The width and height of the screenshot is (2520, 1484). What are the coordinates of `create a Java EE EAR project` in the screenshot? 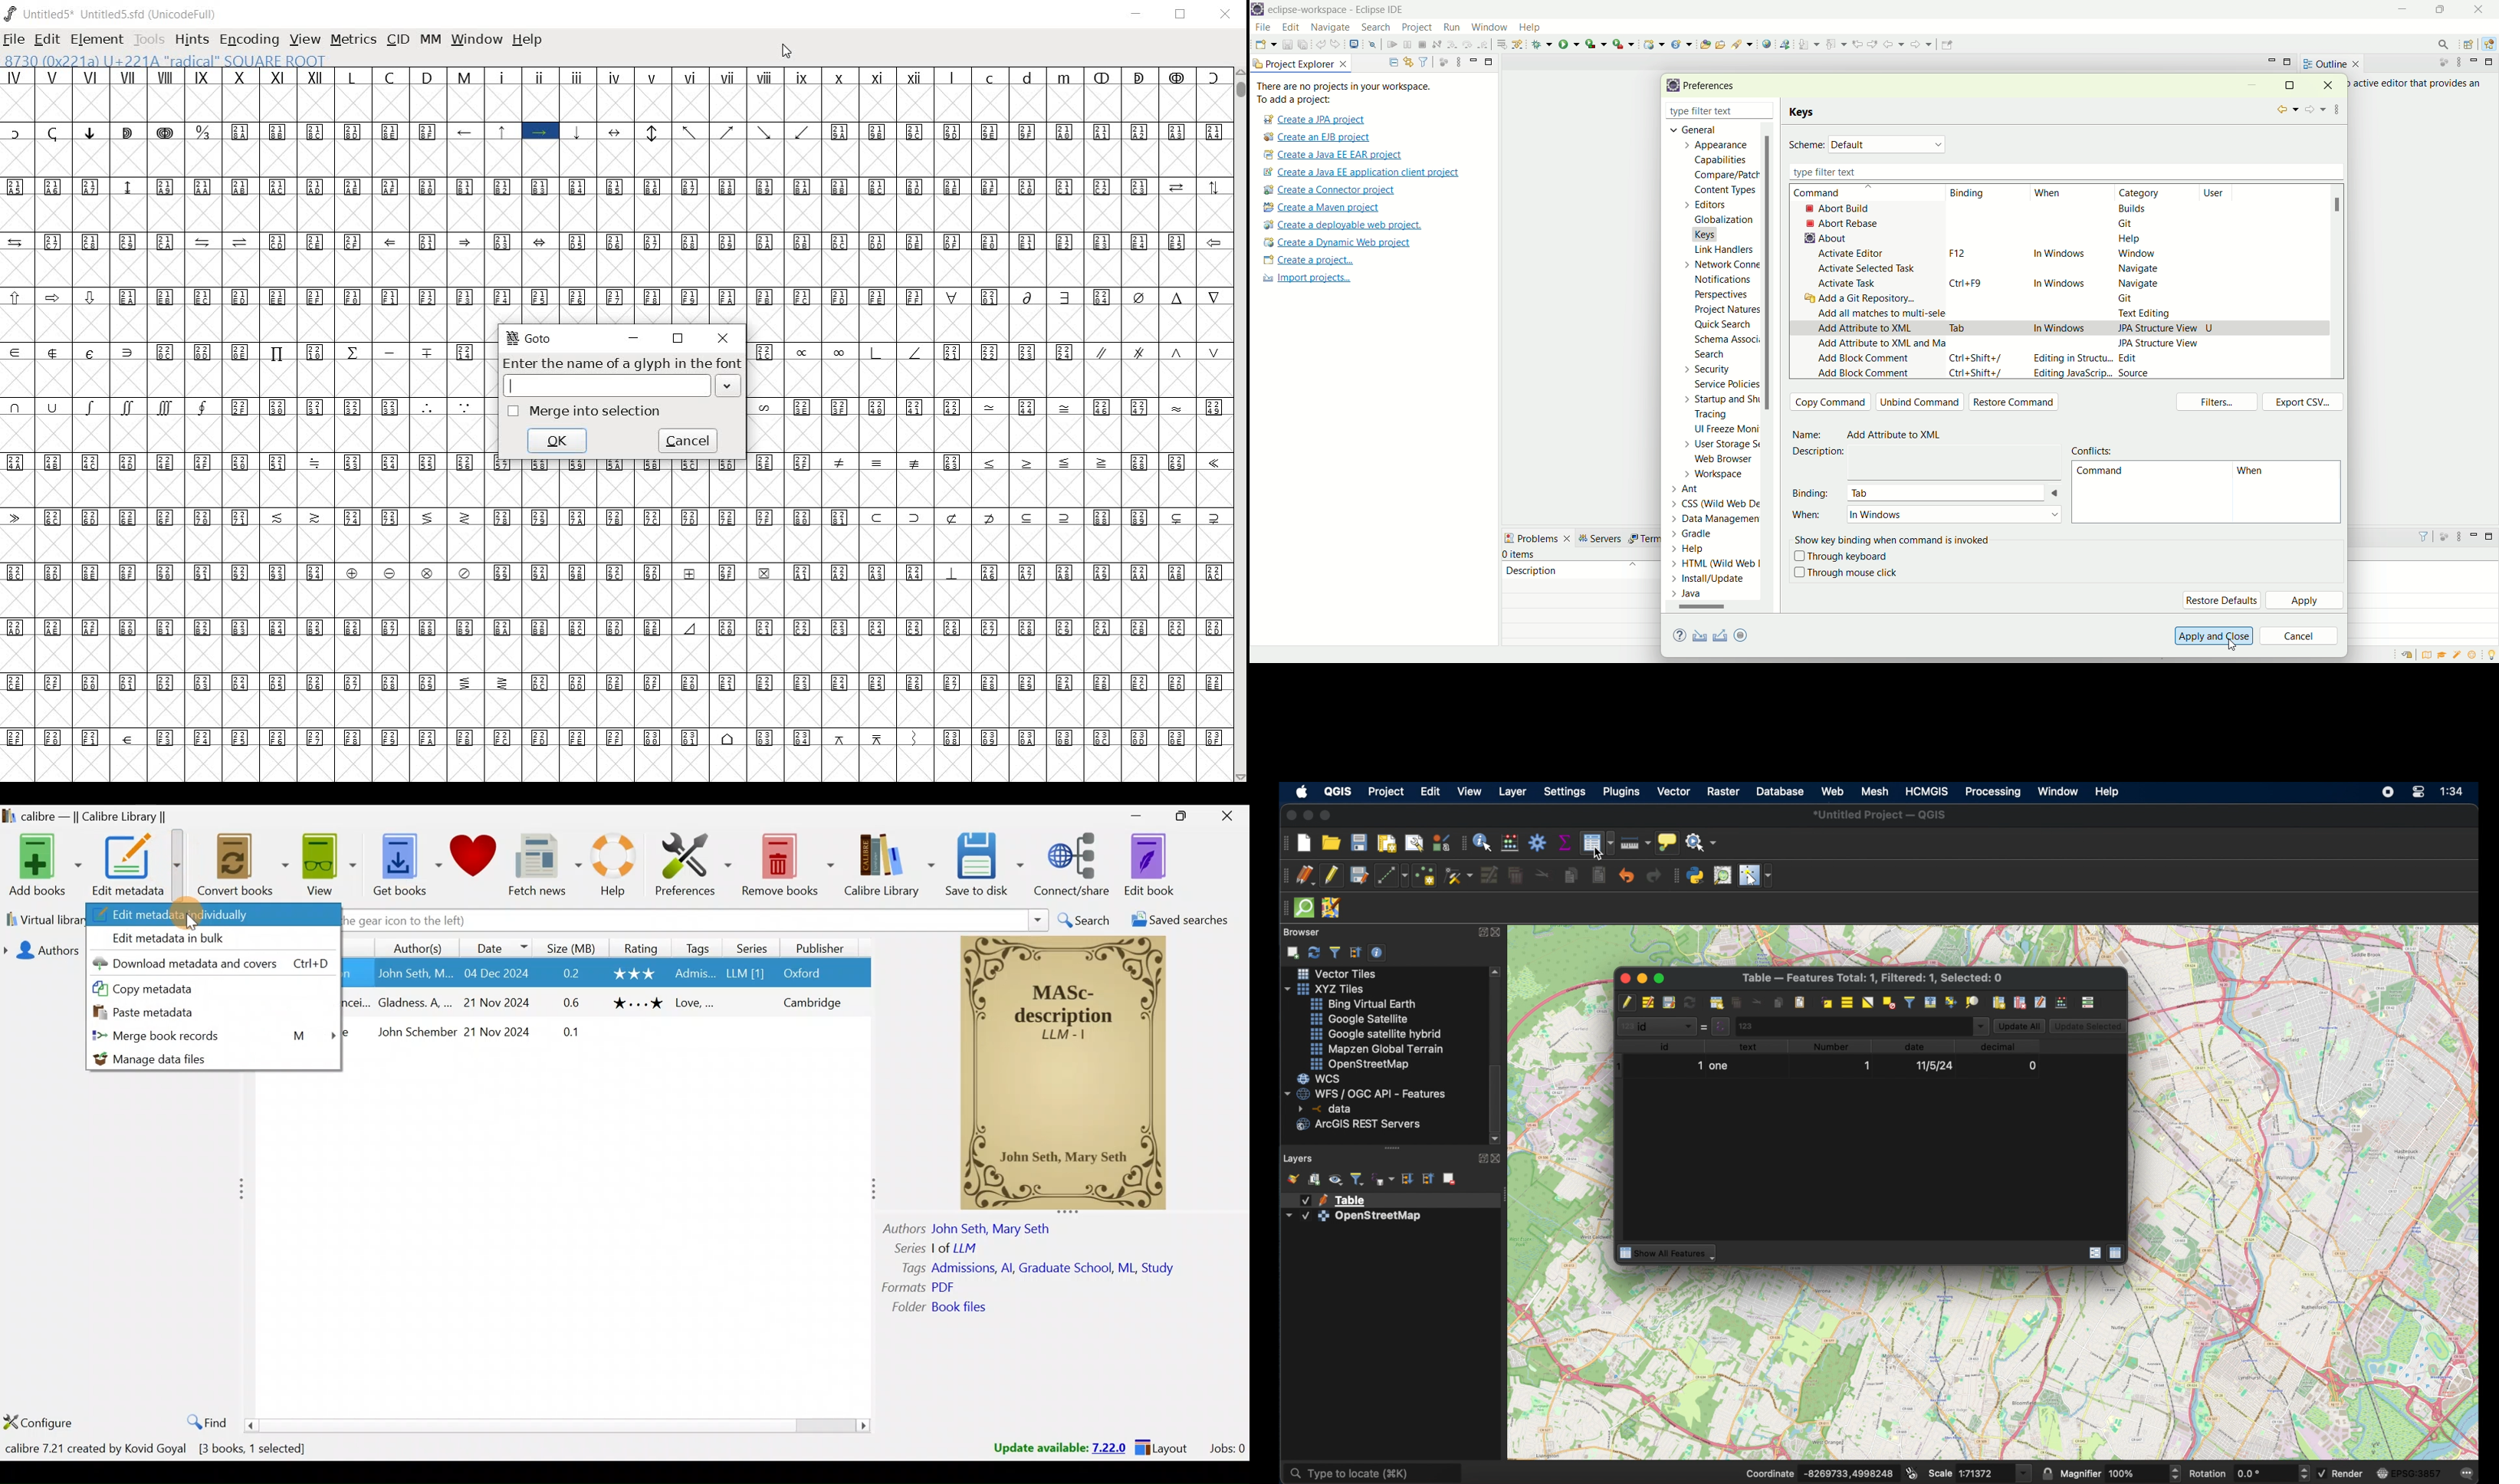 It's located at (1334, 155).